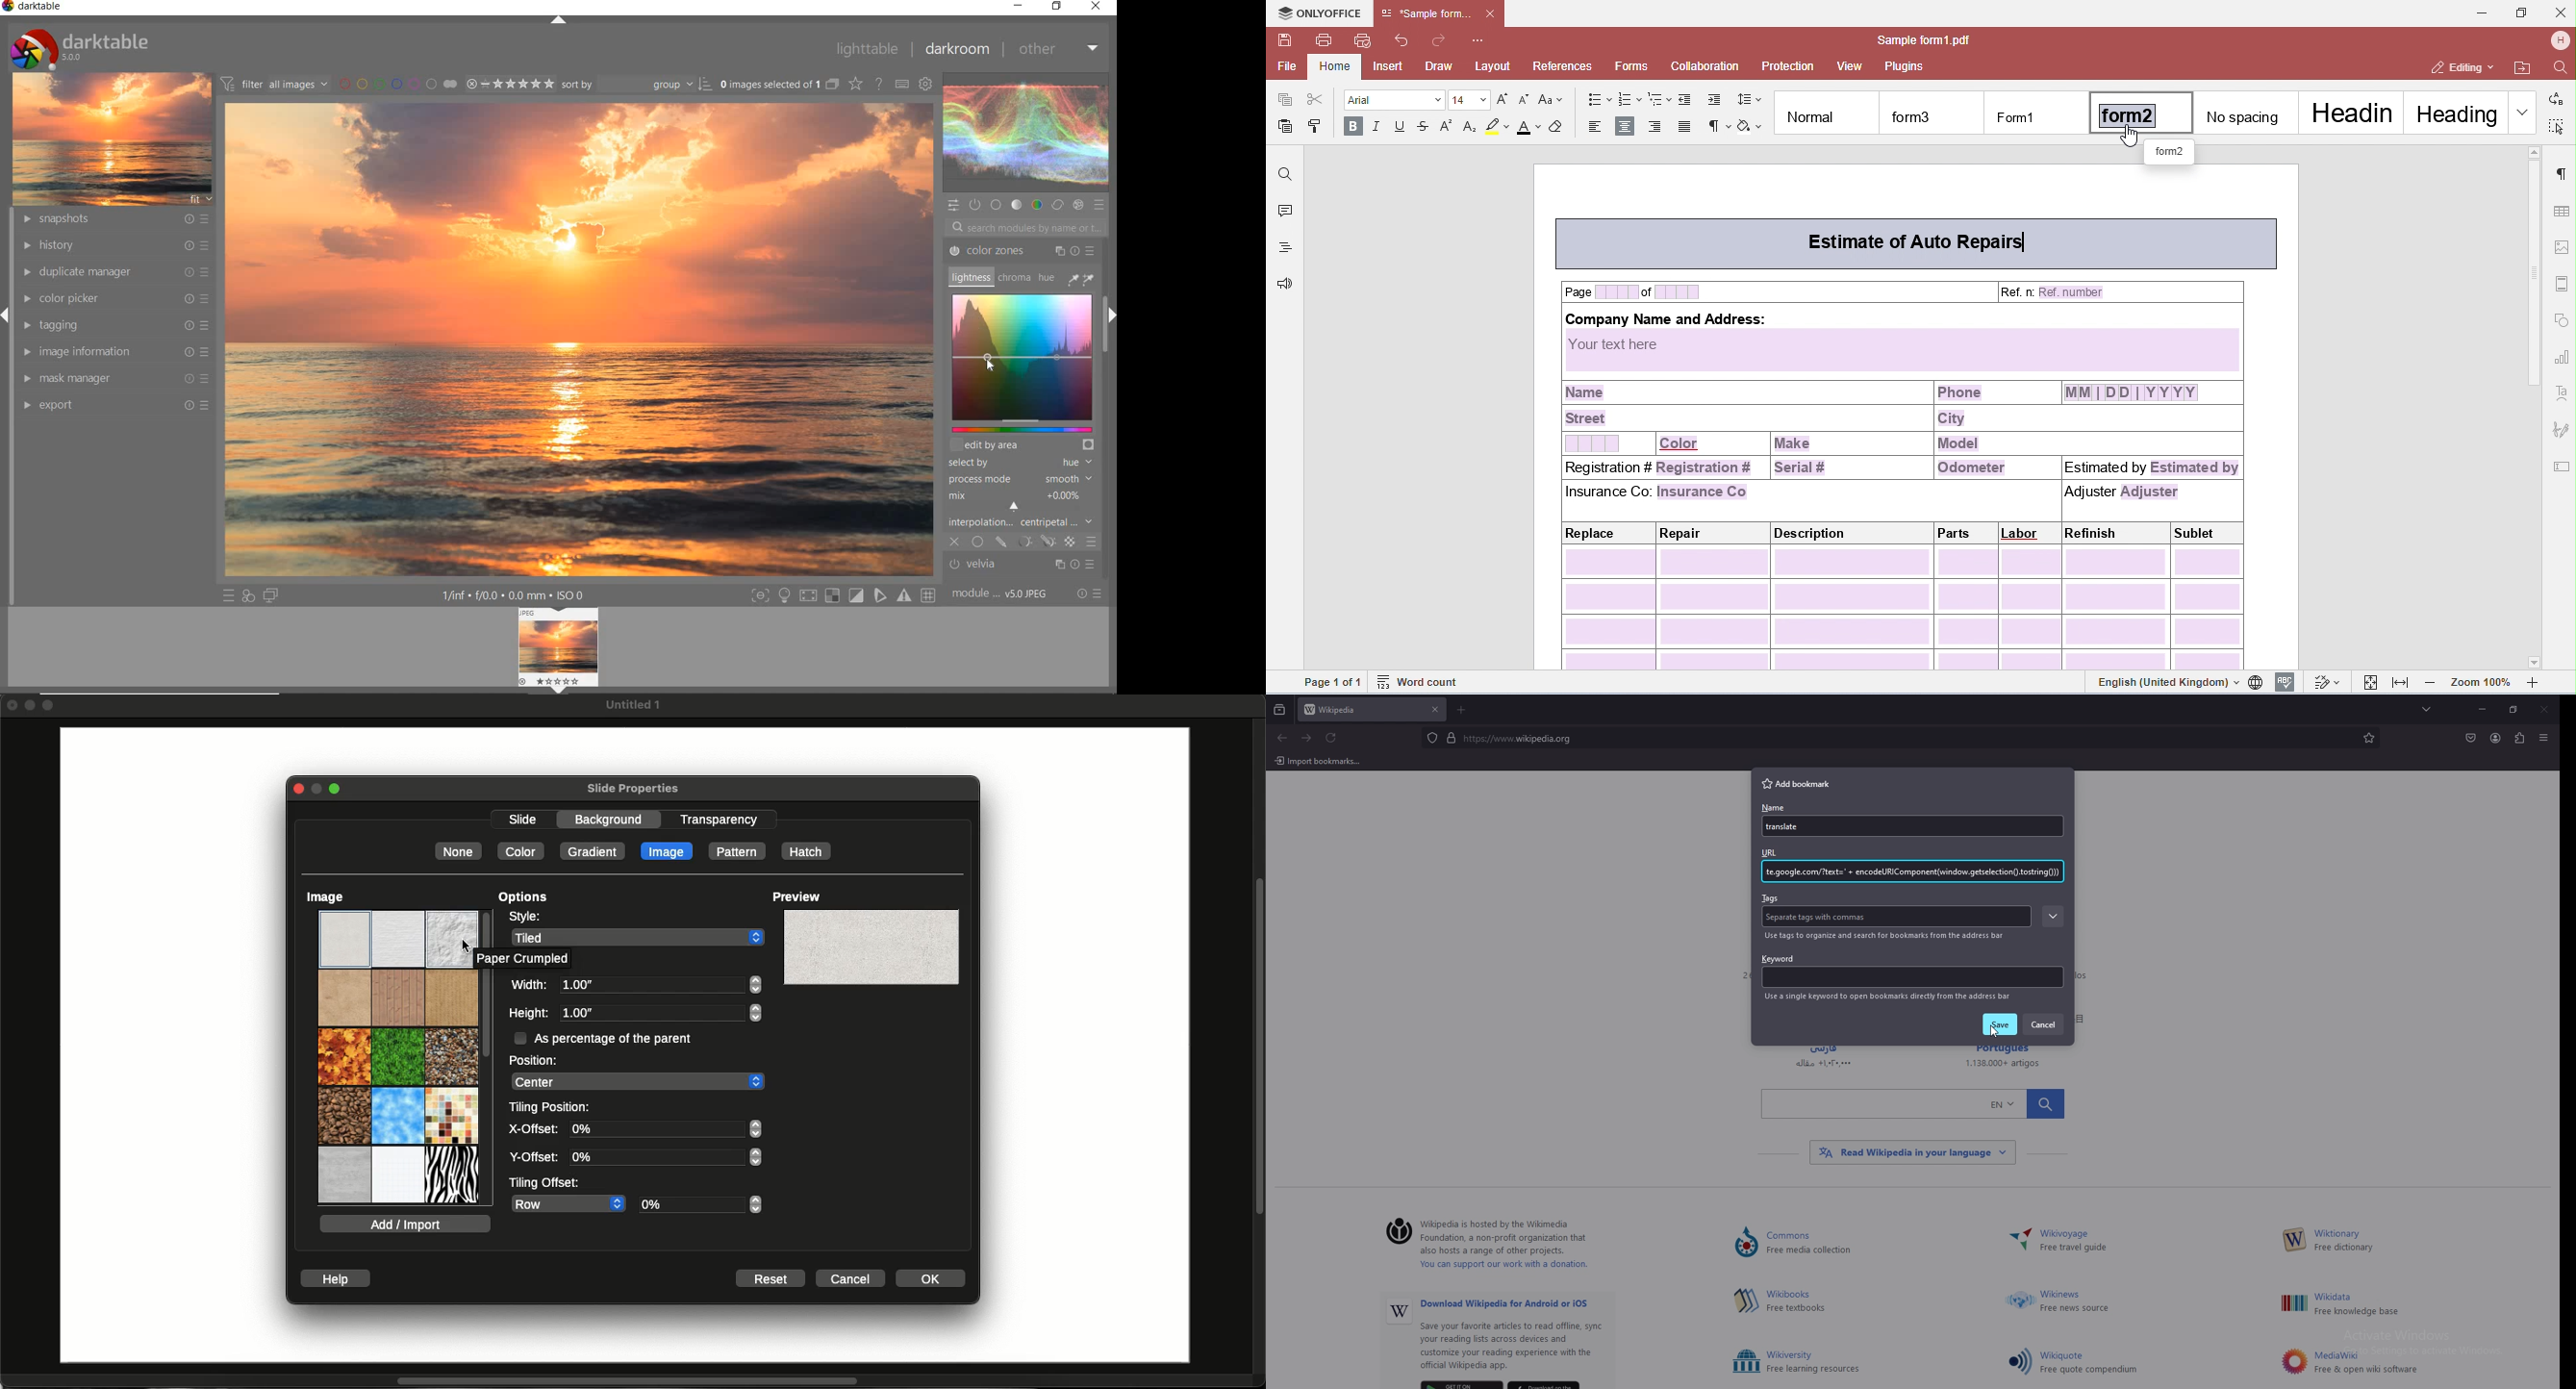  I want to click on url, so click(1779, 852).